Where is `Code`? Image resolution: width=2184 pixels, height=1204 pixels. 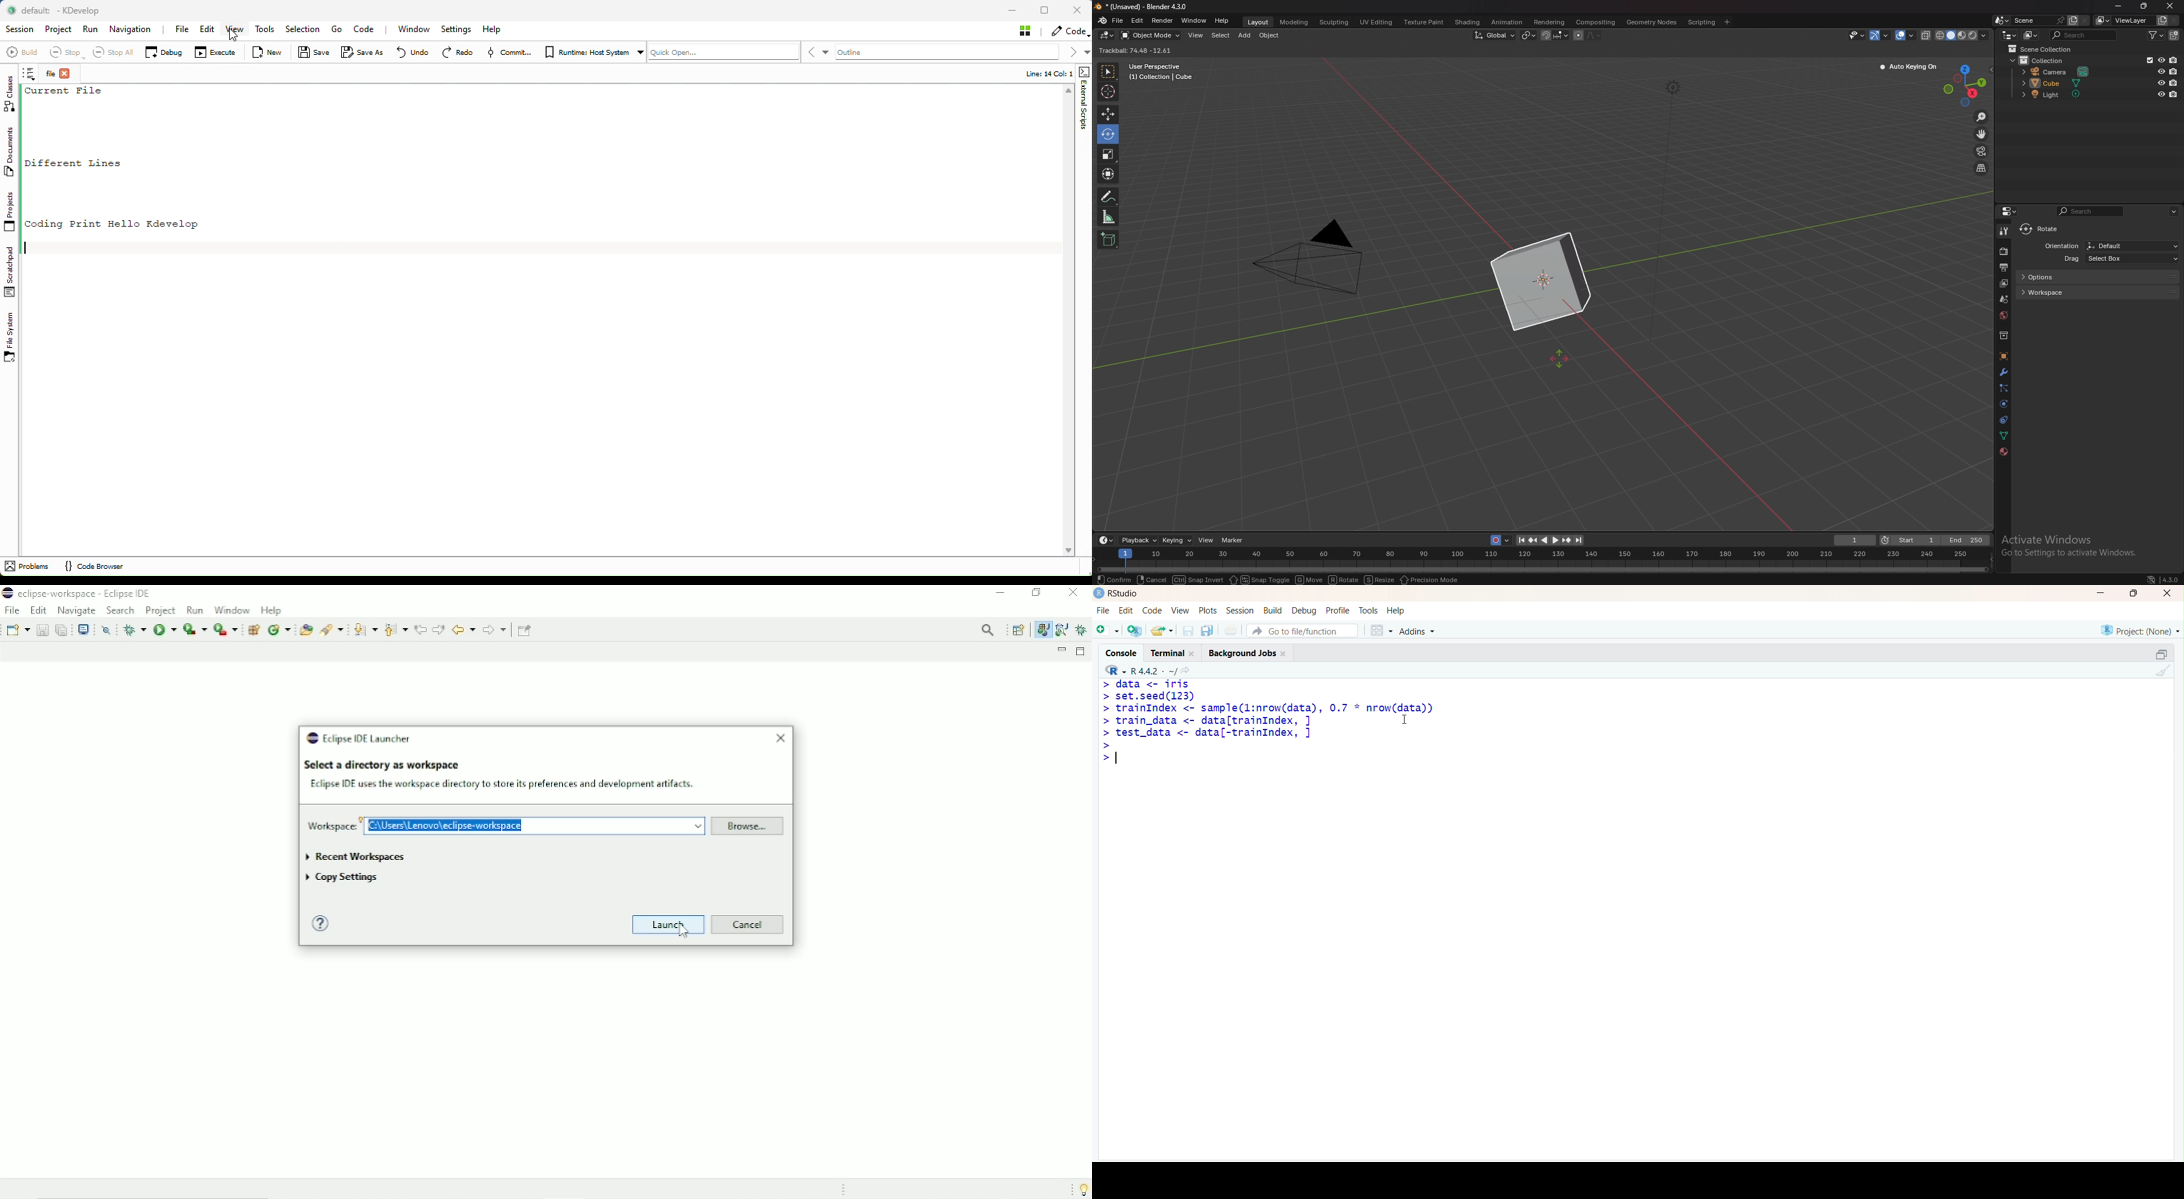
Code is located at coordinates (1151, 611).